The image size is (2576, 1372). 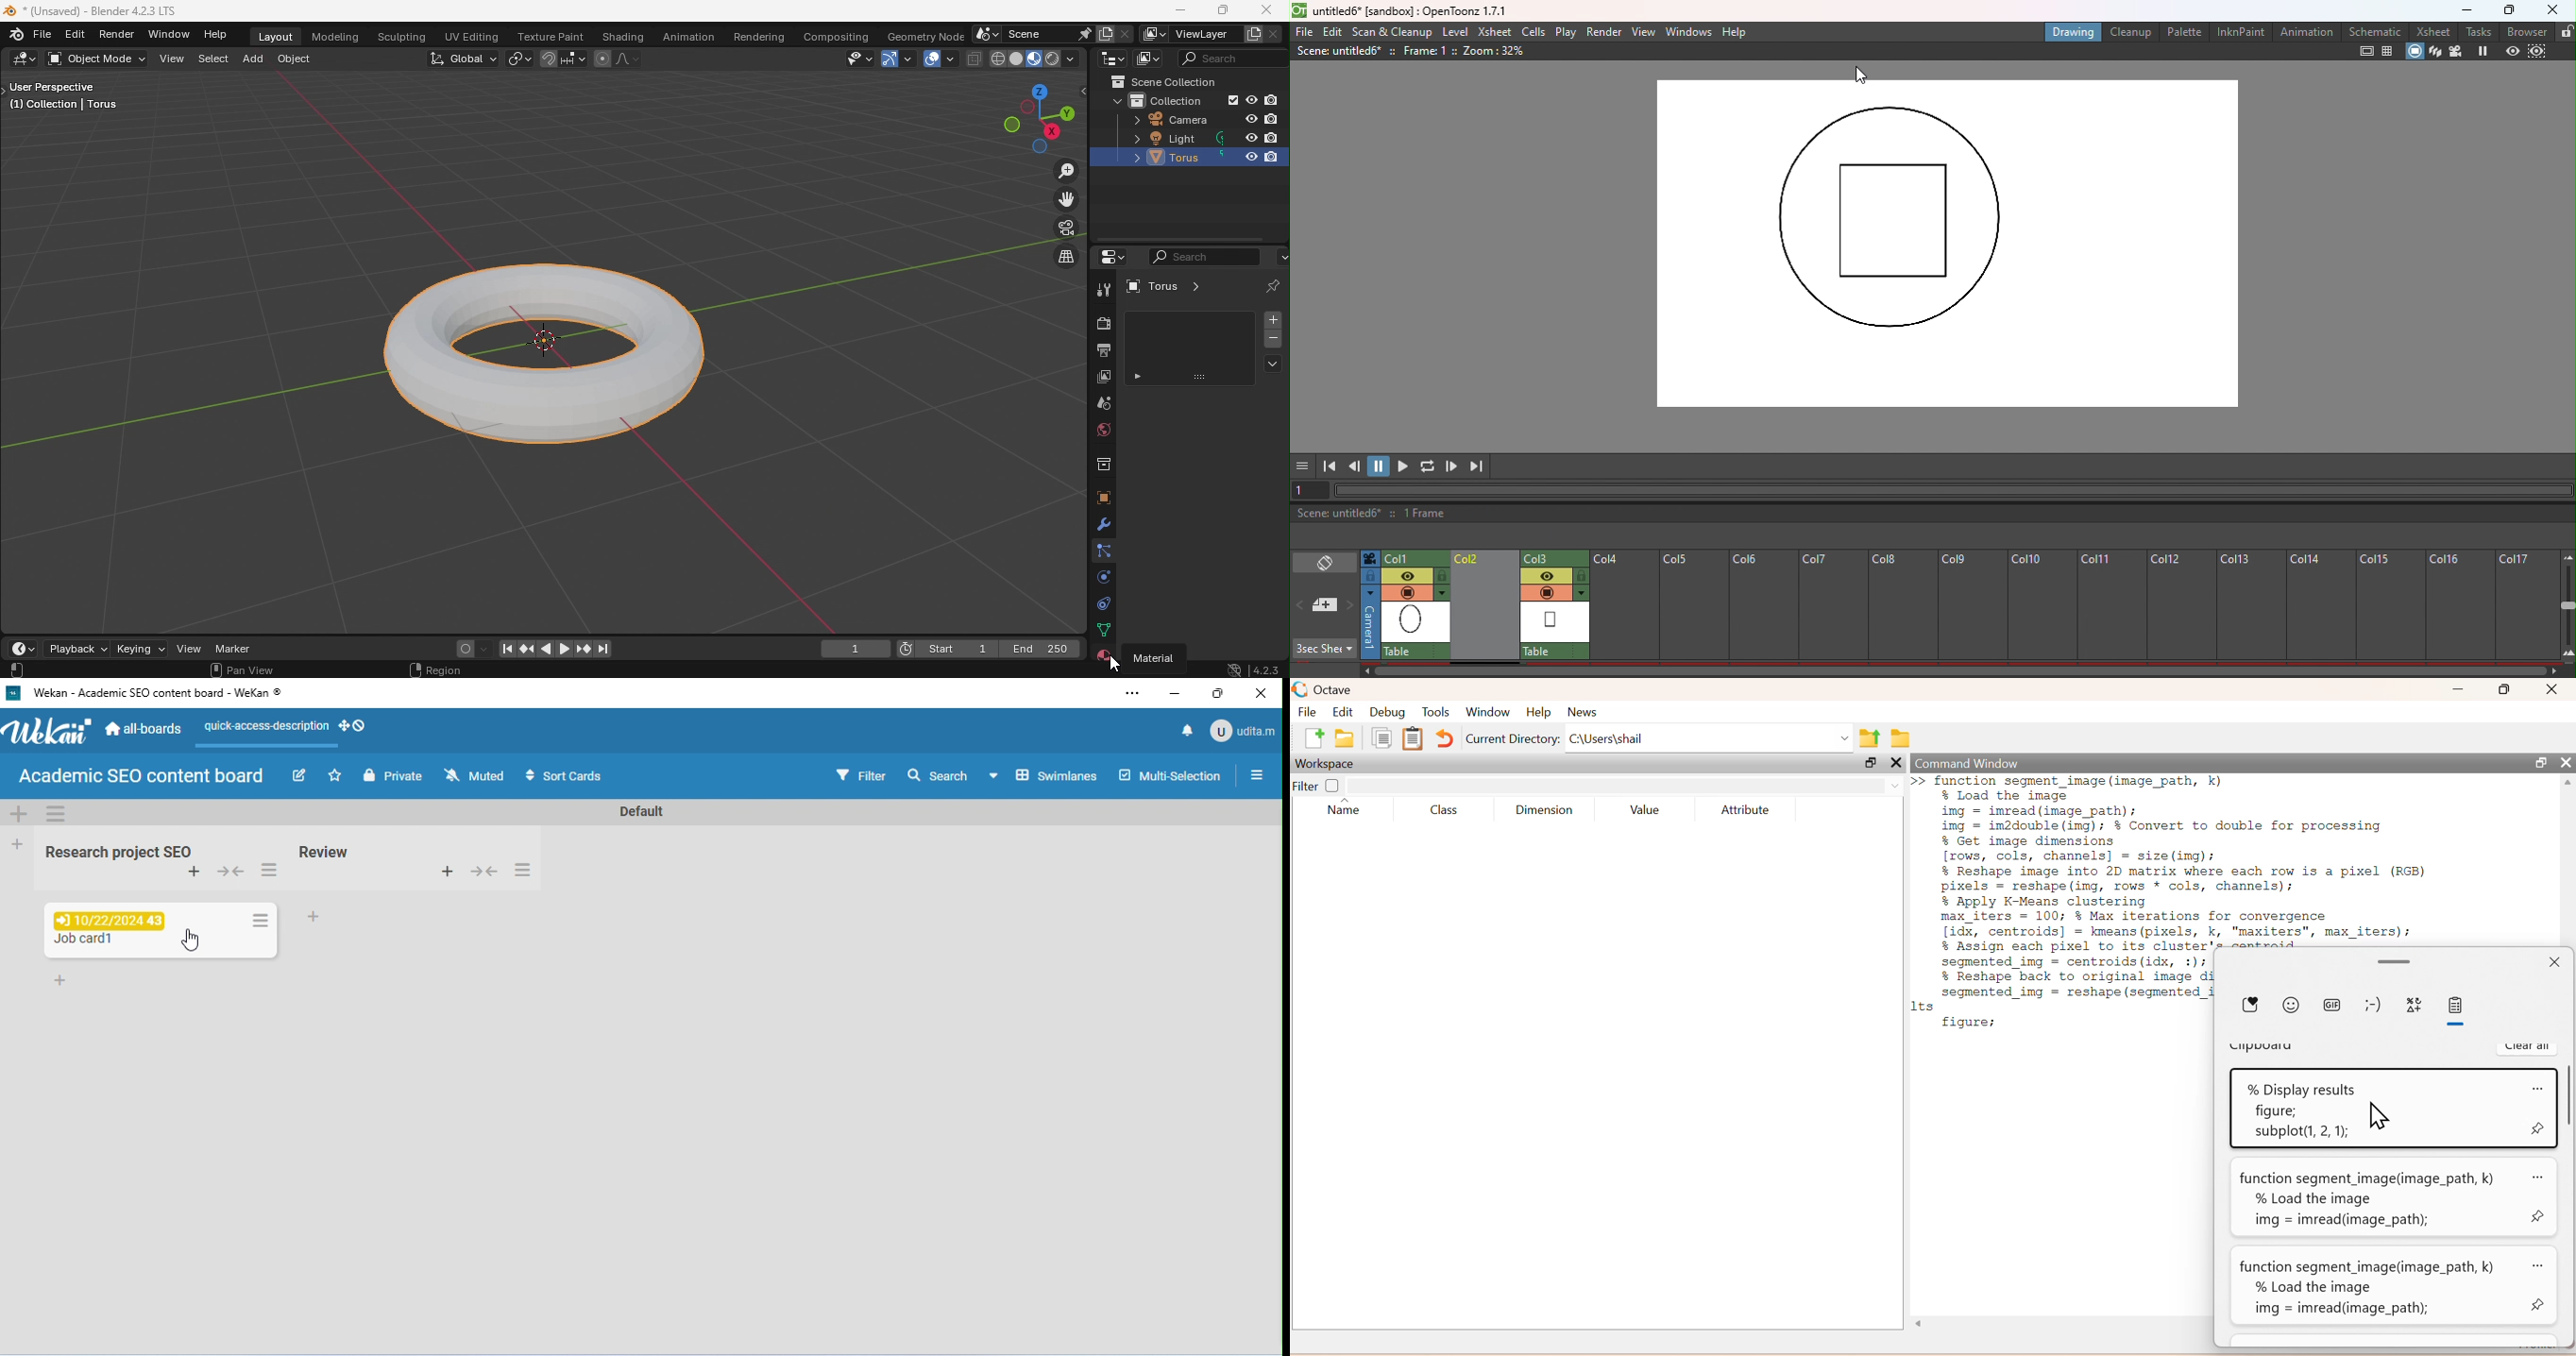 I want to click on Animation, so click(x=2305, y=31).